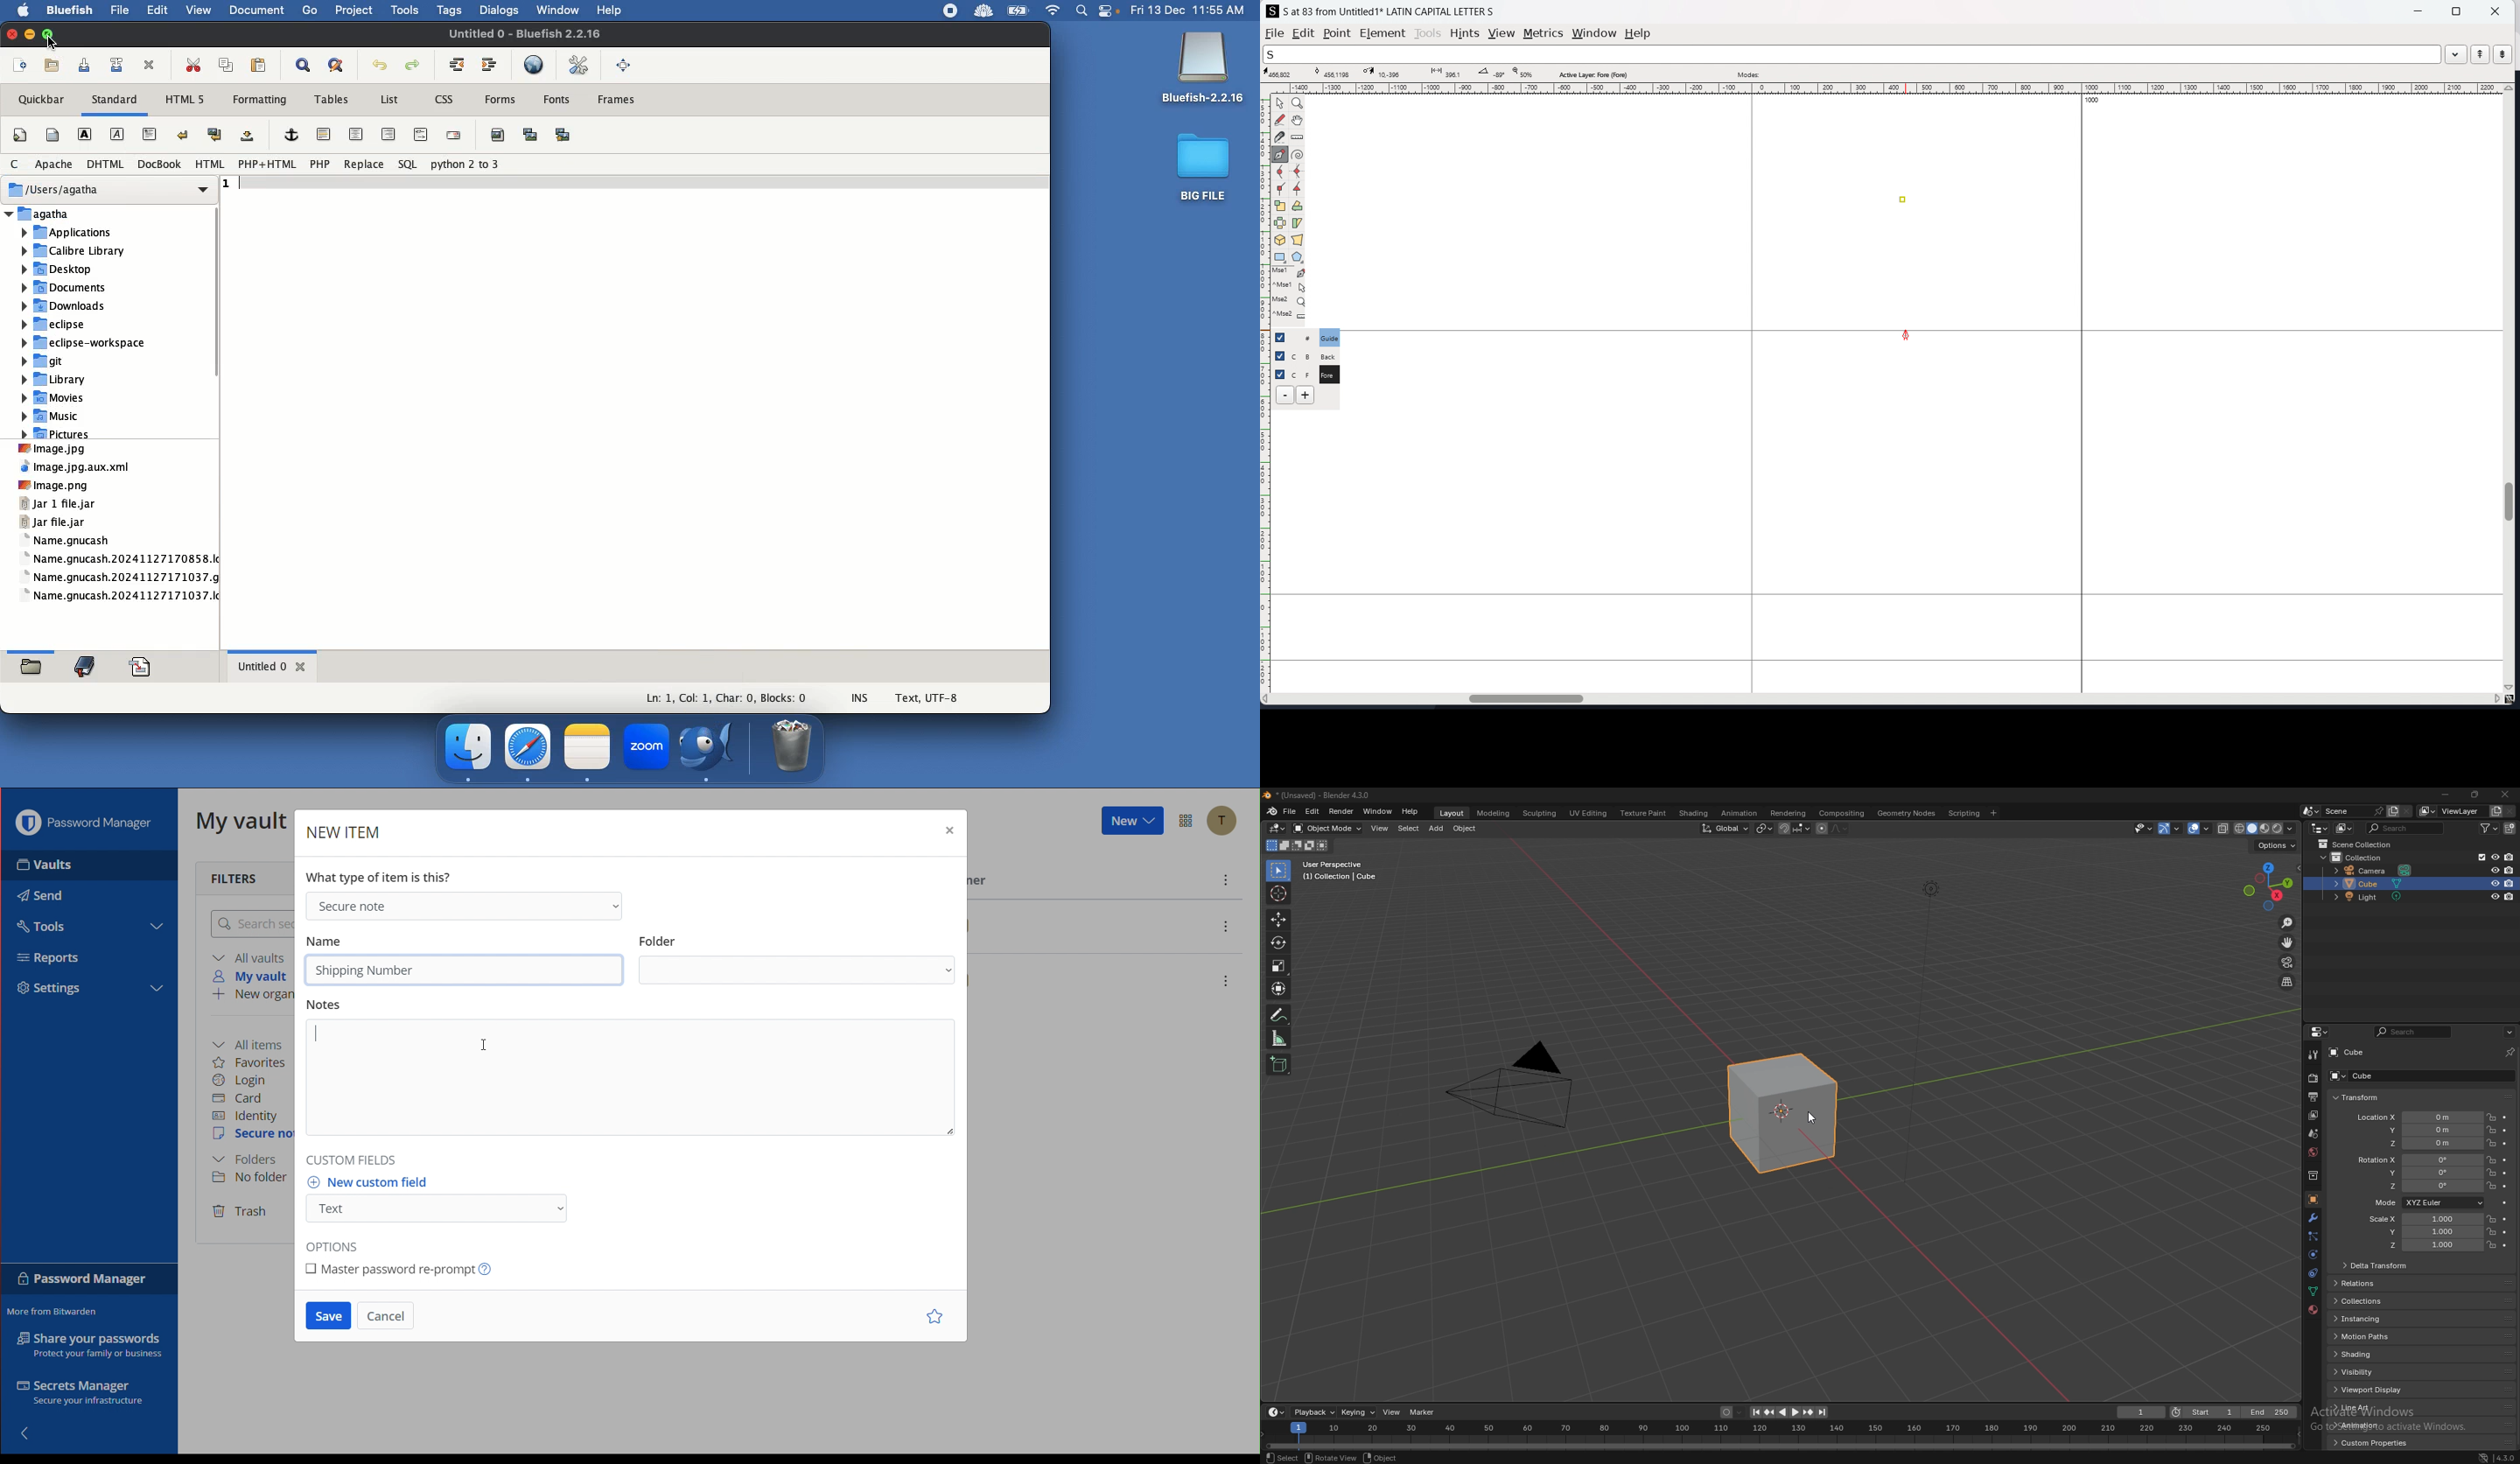 The width and height of the screenshot is (2520, 1484). Describe the element at coordinates (228, 65) in the screenshot. I see `Copy` at that location.